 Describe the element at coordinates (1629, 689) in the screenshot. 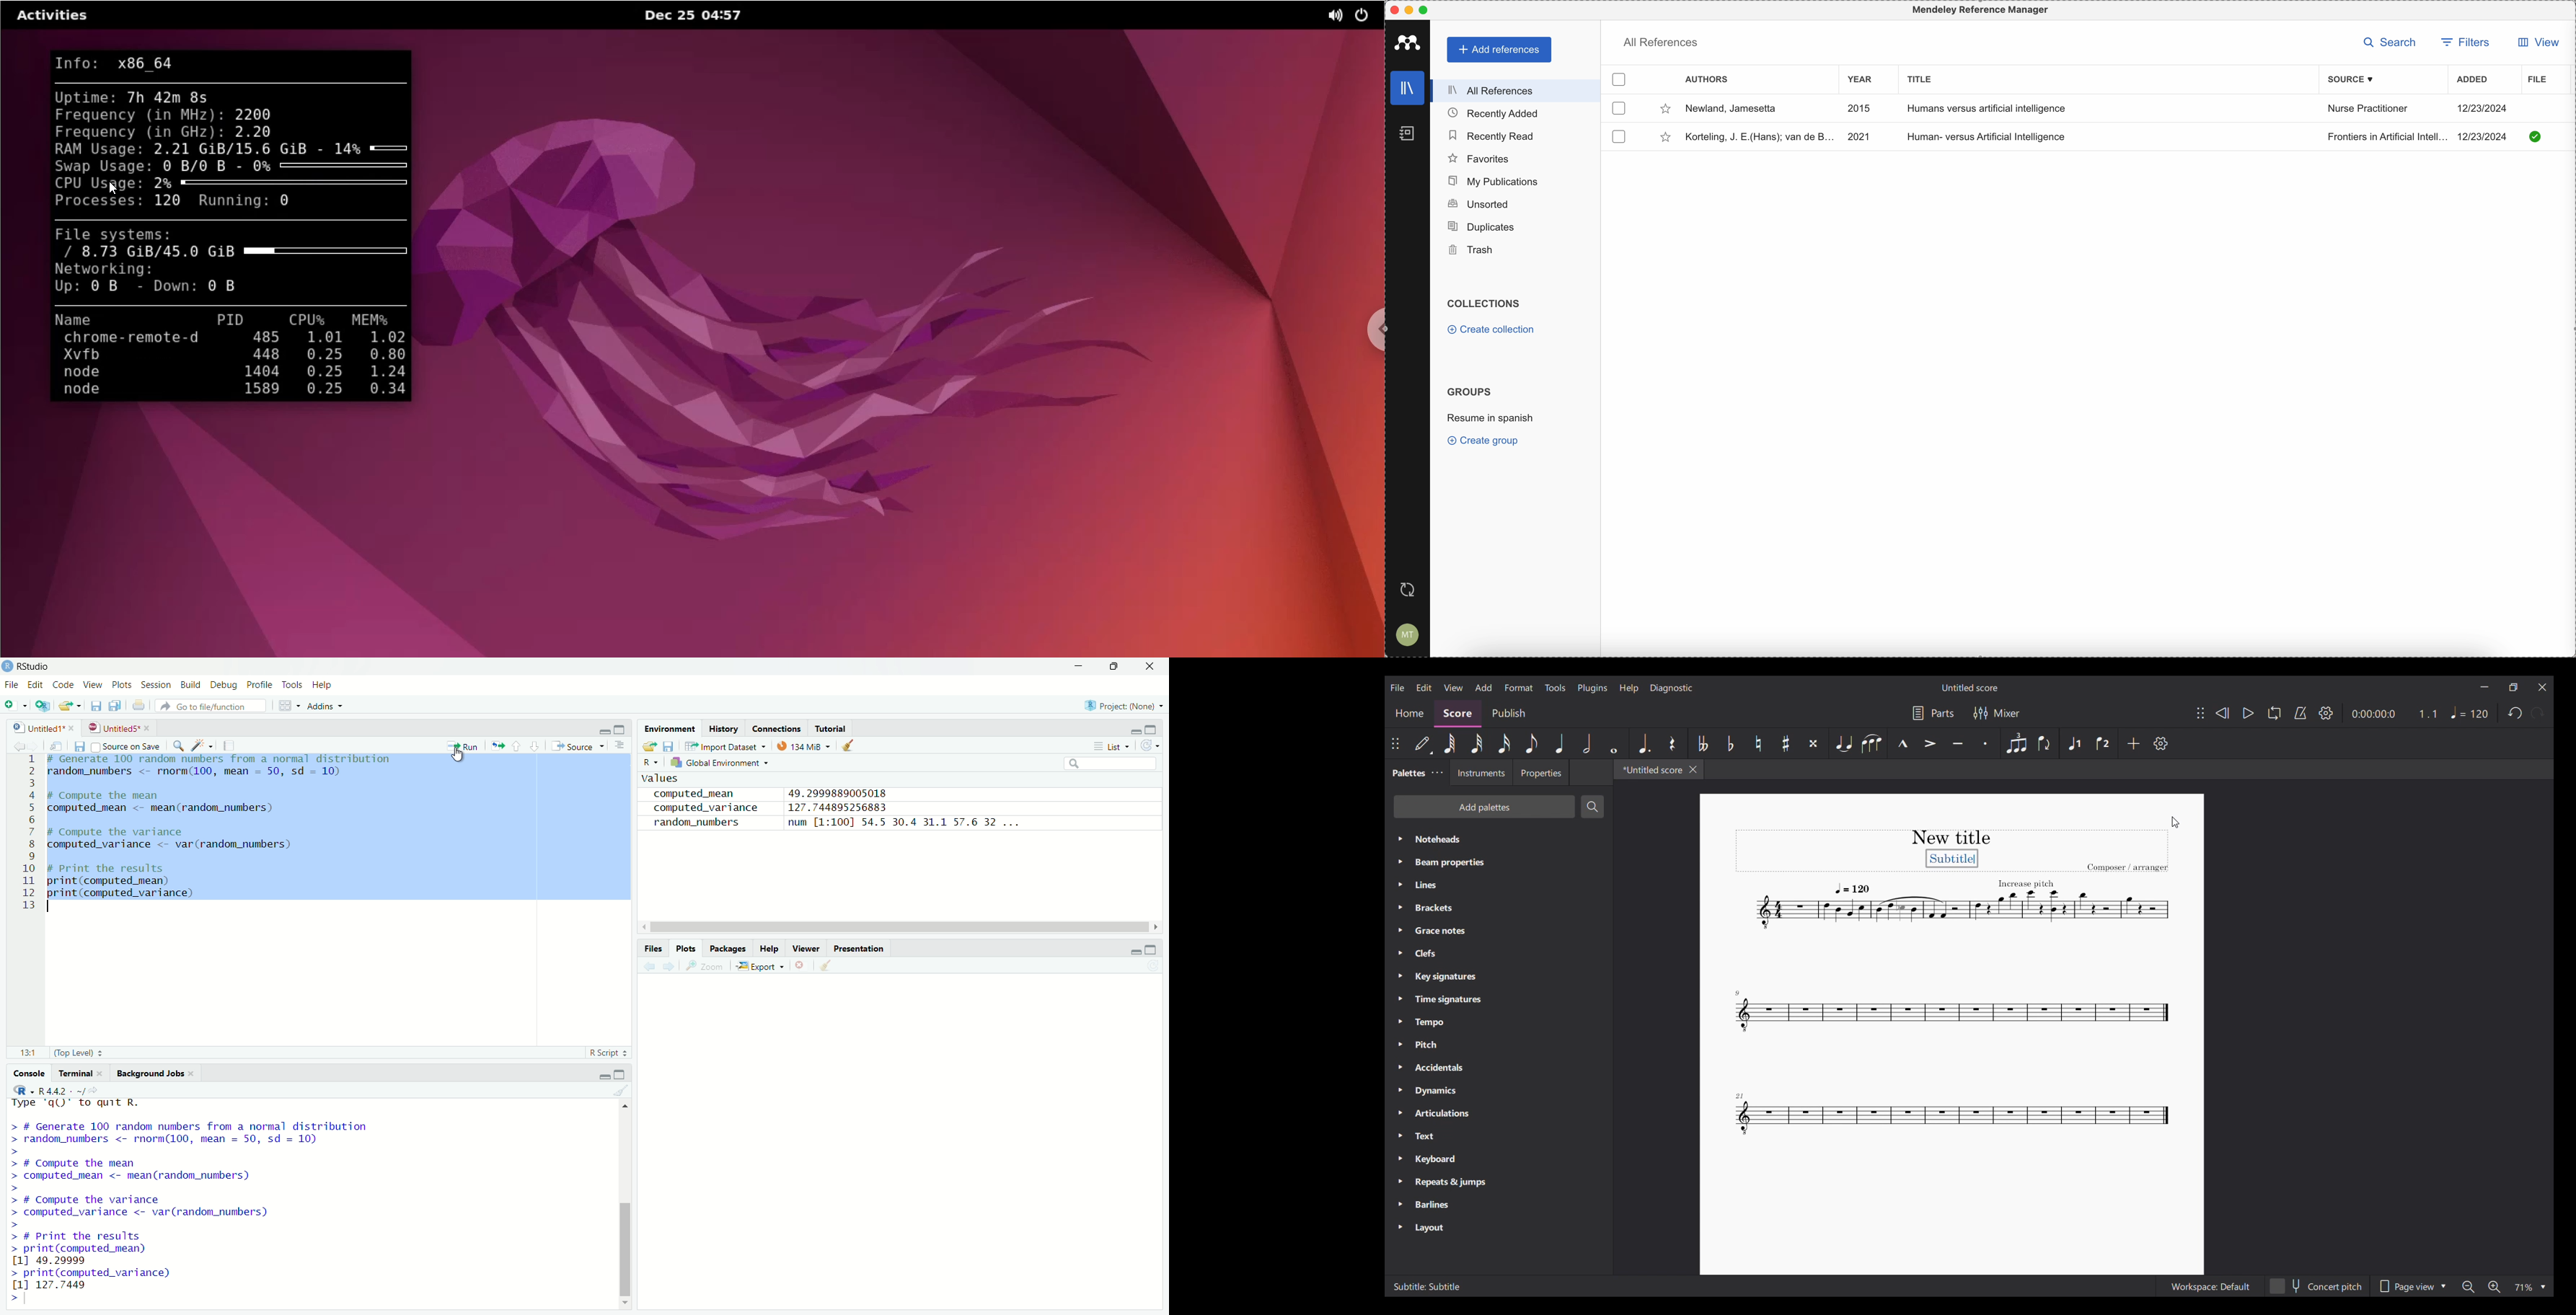

I see `Help menu` at that location.